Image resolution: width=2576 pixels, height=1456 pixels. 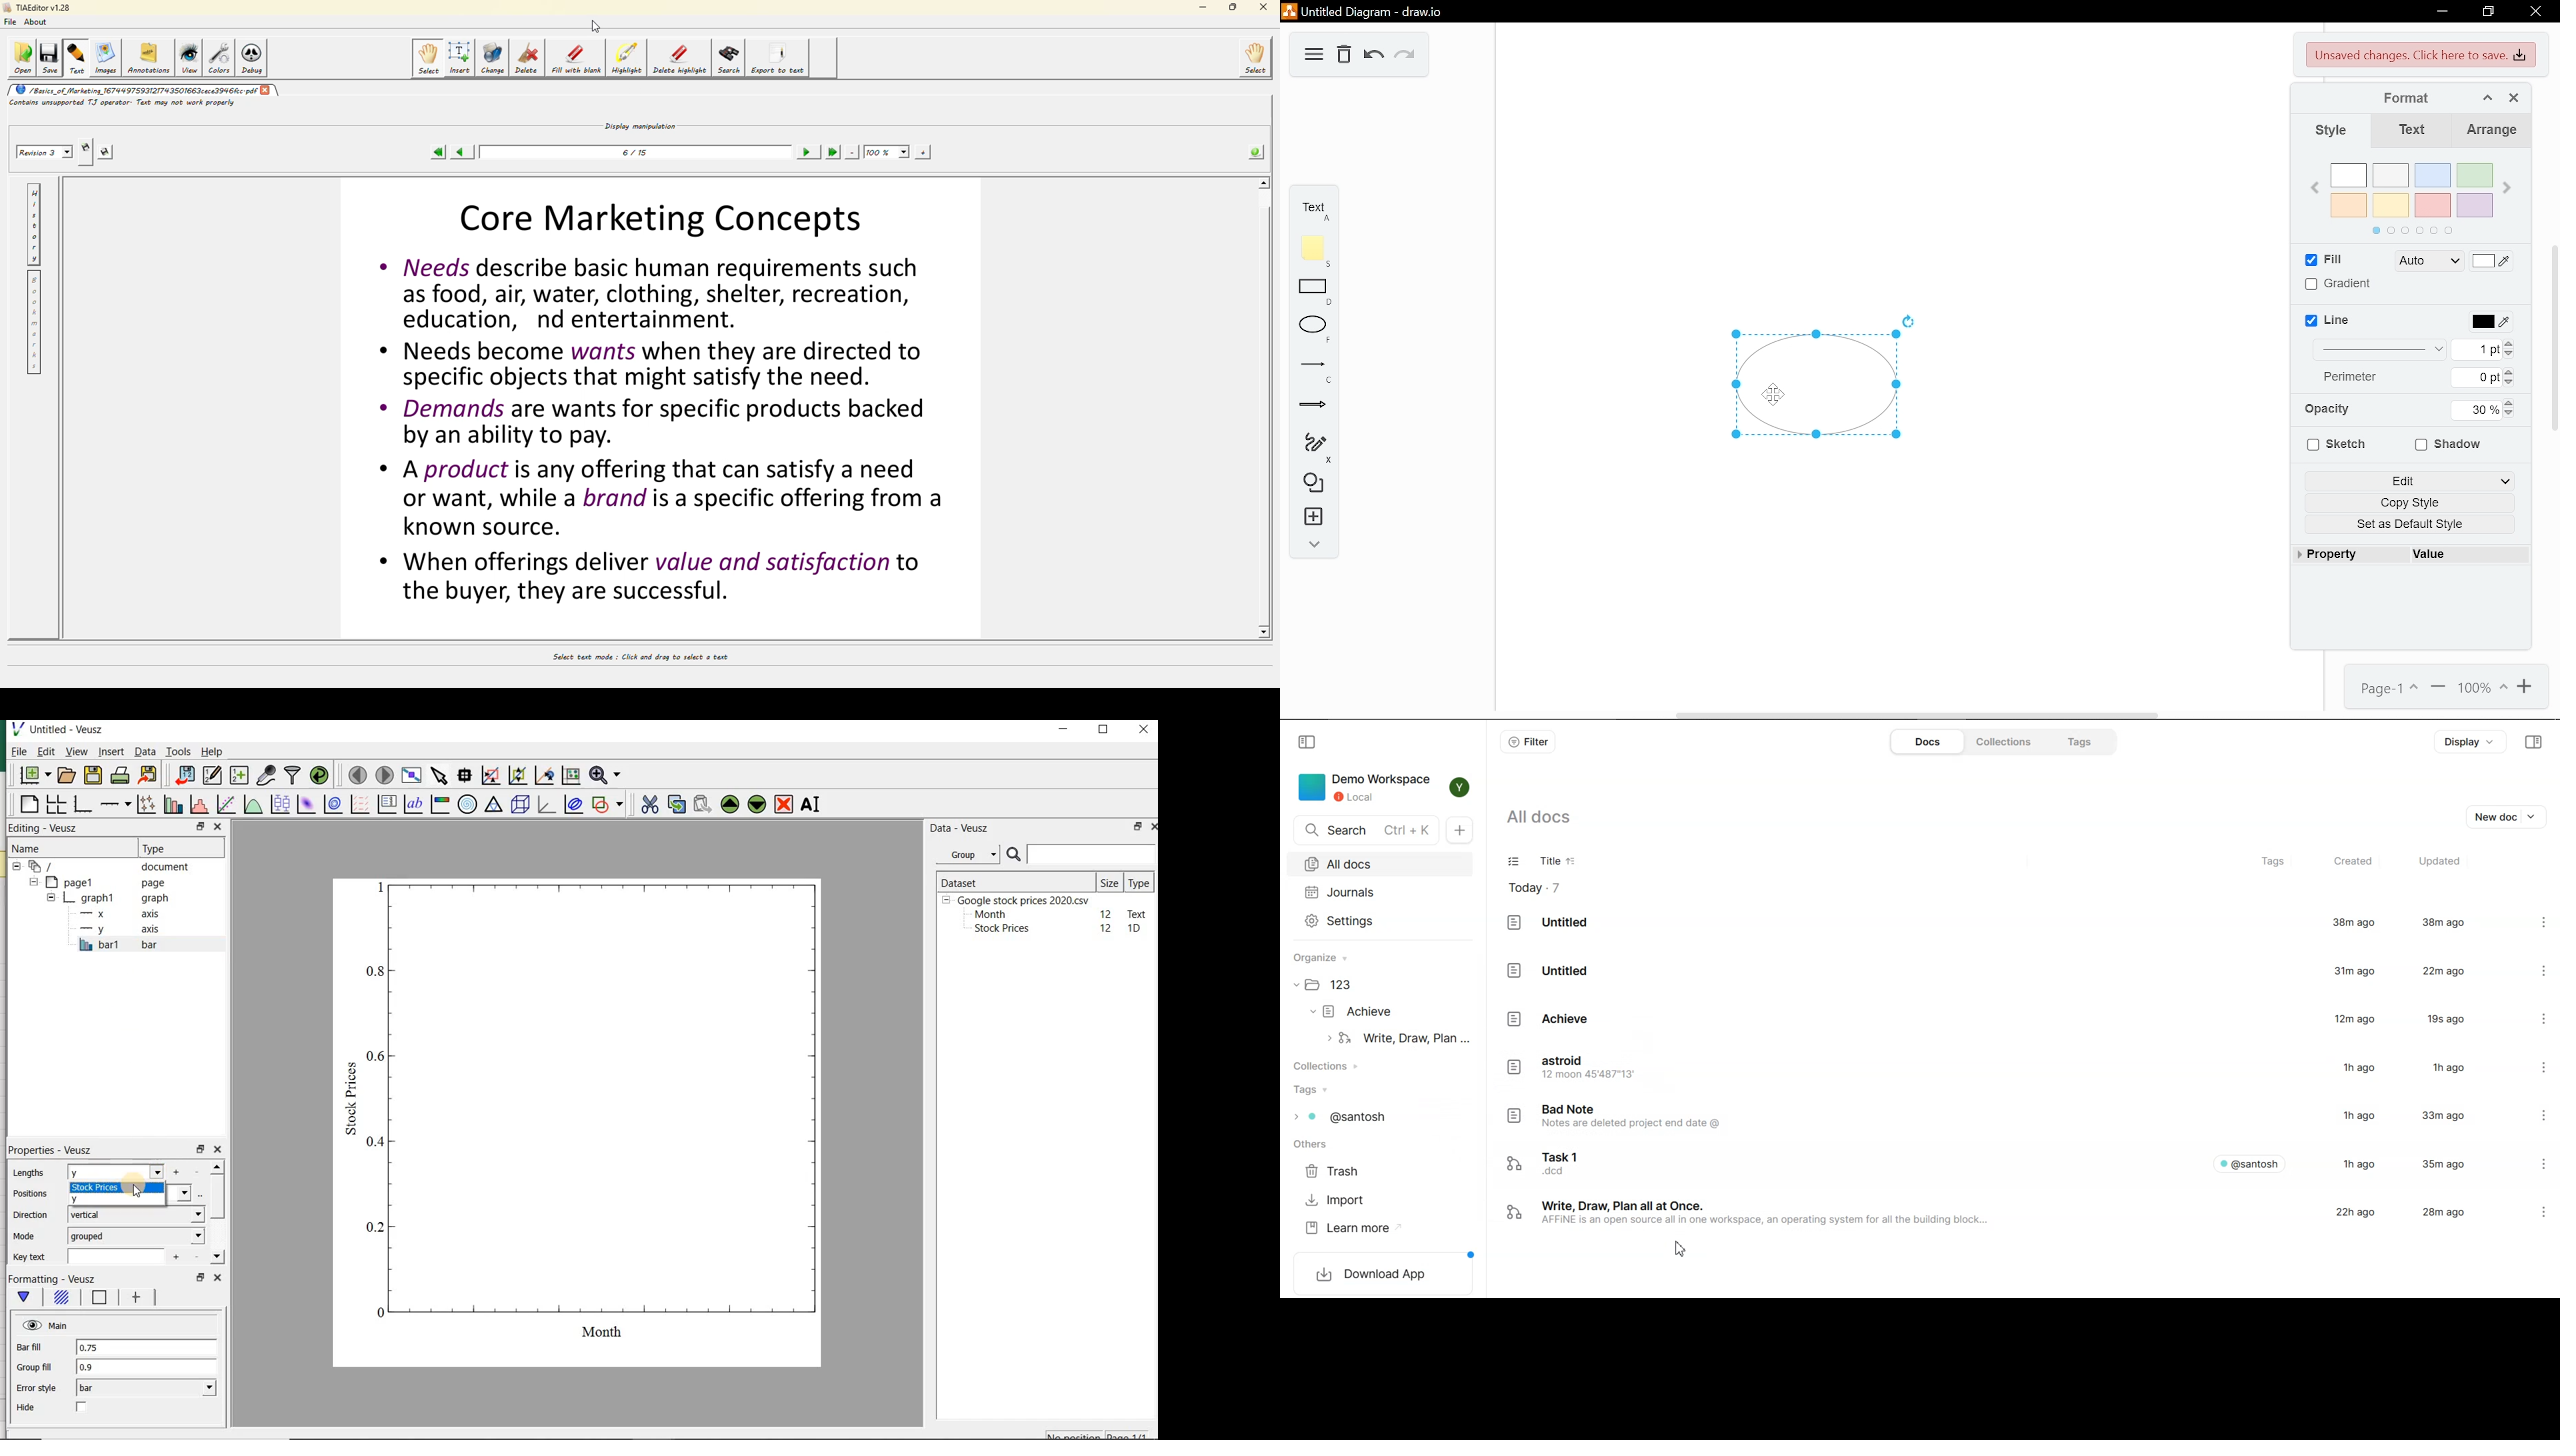 What do you see at coordinates (2511, 383) in the screenshot?
I see `Decrease perimeter` at bounding box center [2511, 383].